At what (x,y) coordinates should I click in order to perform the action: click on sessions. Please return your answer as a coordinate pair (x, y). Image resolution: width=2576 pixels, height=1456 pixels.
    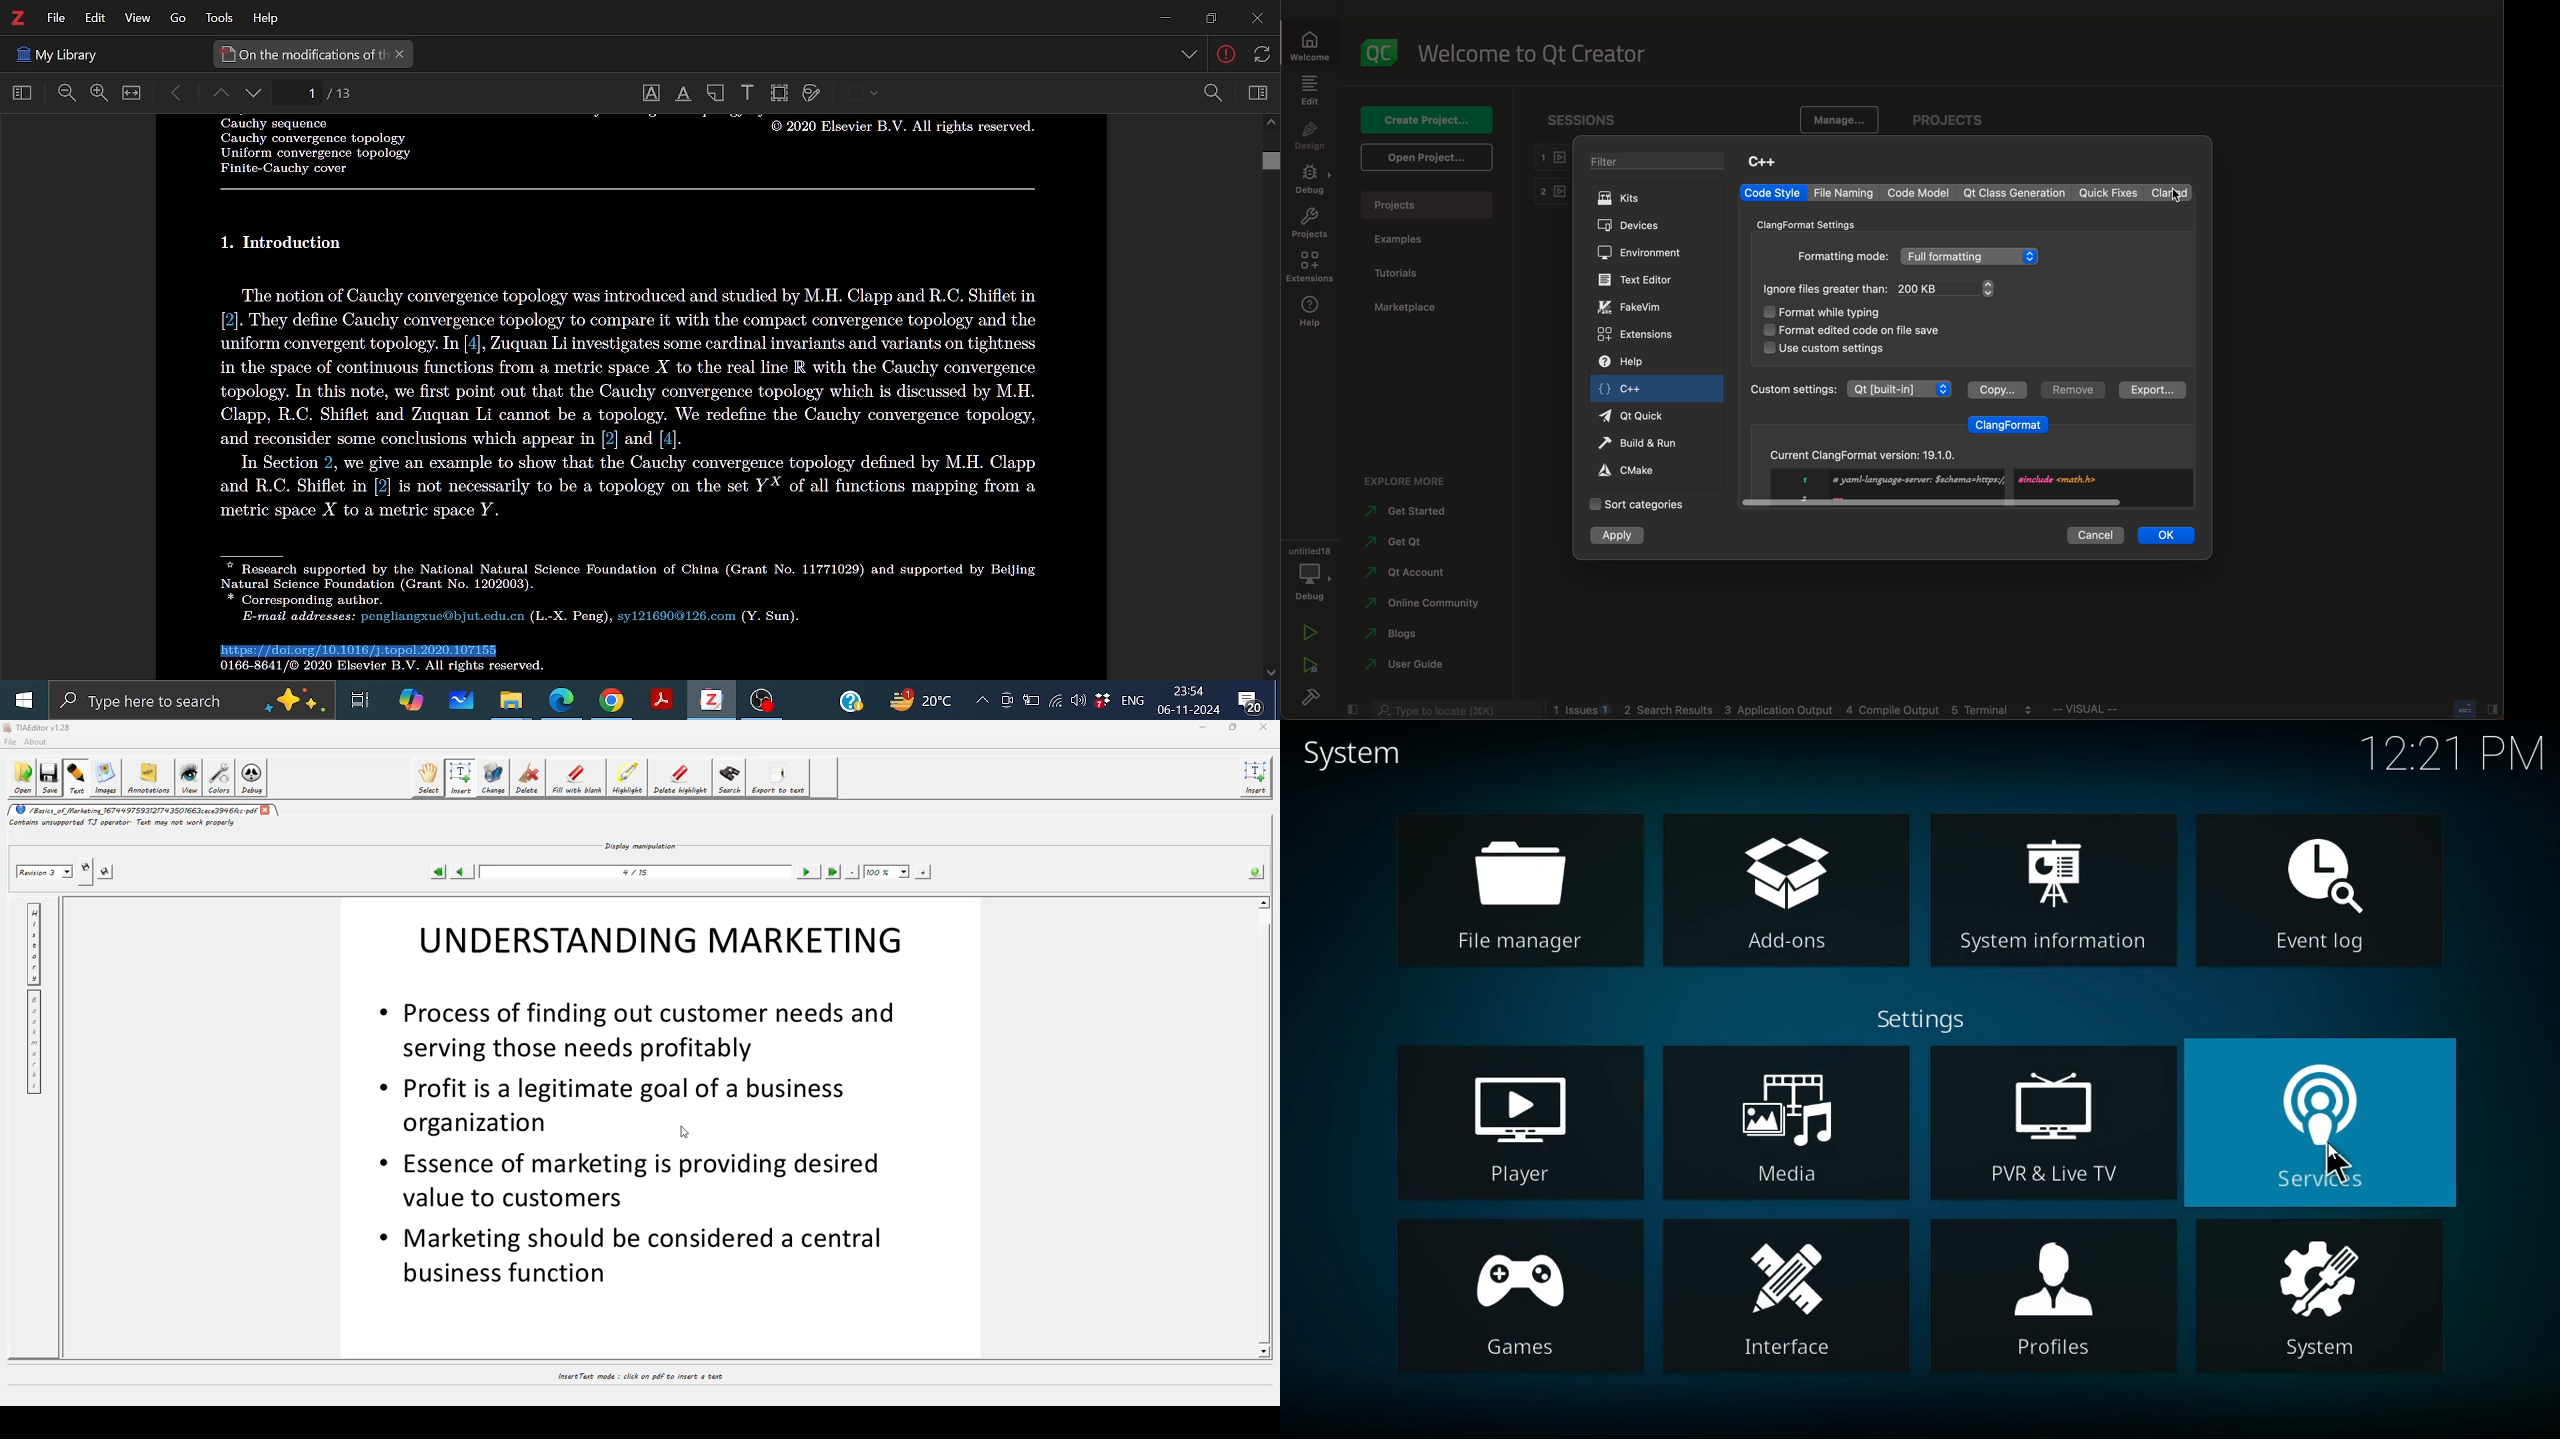
    Looking at the image, I should click on (1579, 119).